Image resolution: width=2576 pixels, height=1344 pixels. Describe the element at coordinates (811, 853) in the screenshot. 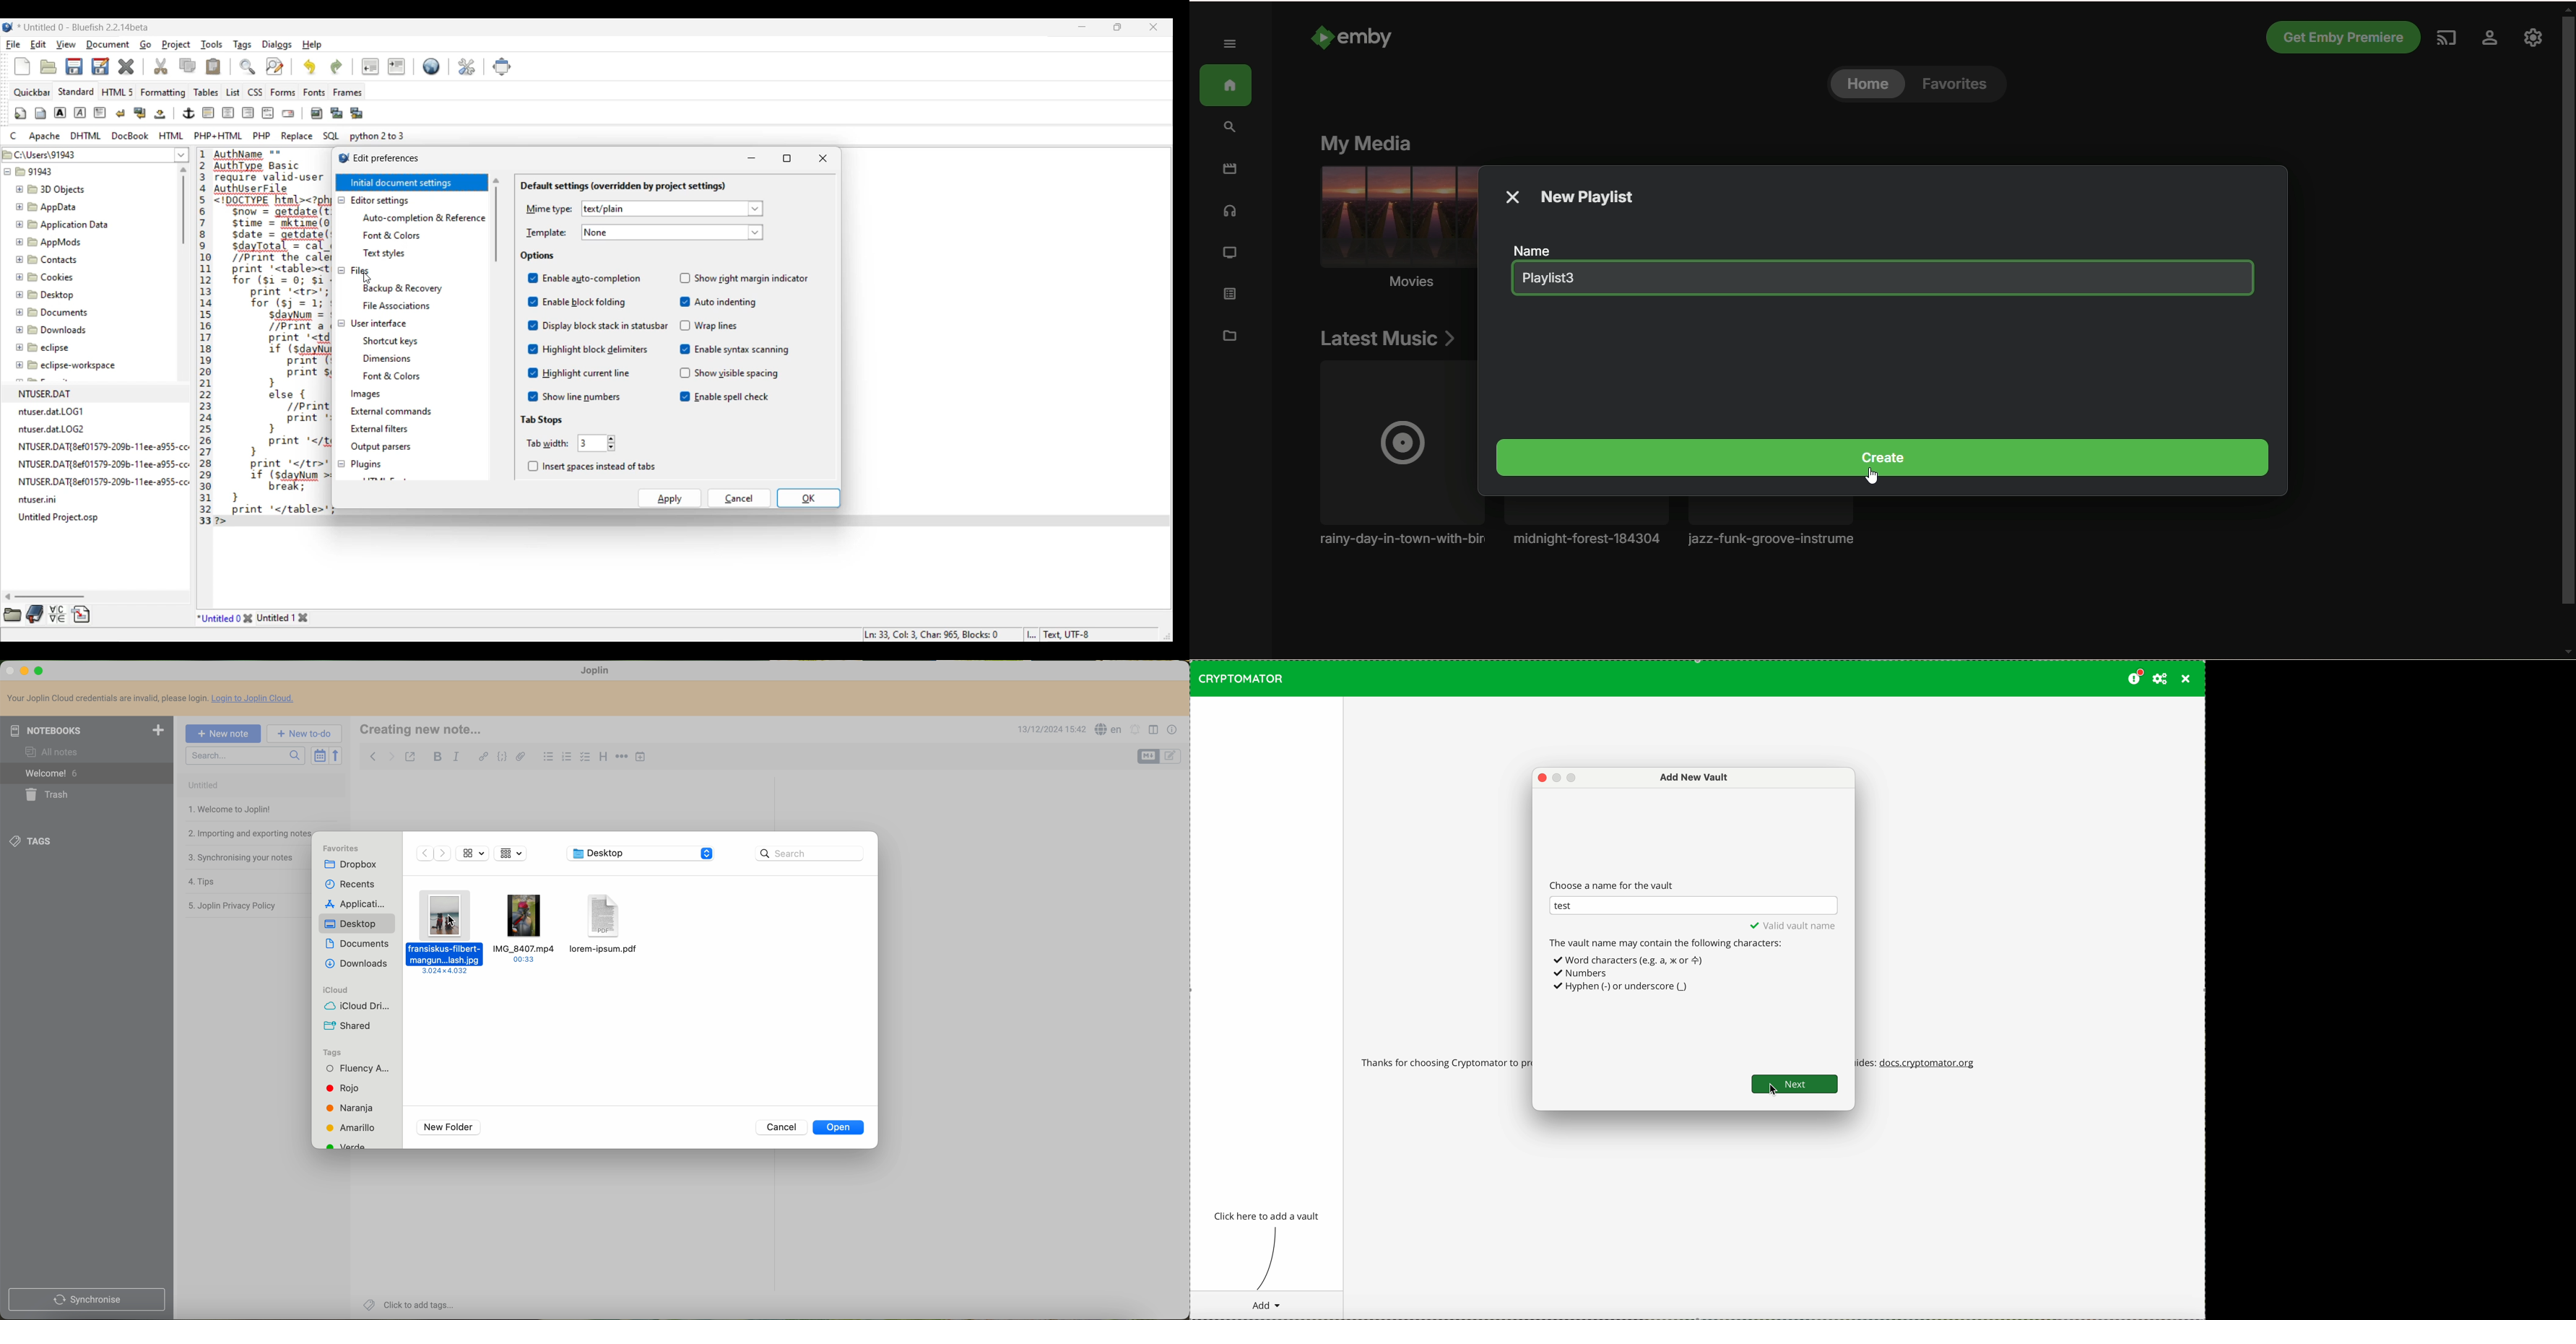

I see `search bar` at that location.